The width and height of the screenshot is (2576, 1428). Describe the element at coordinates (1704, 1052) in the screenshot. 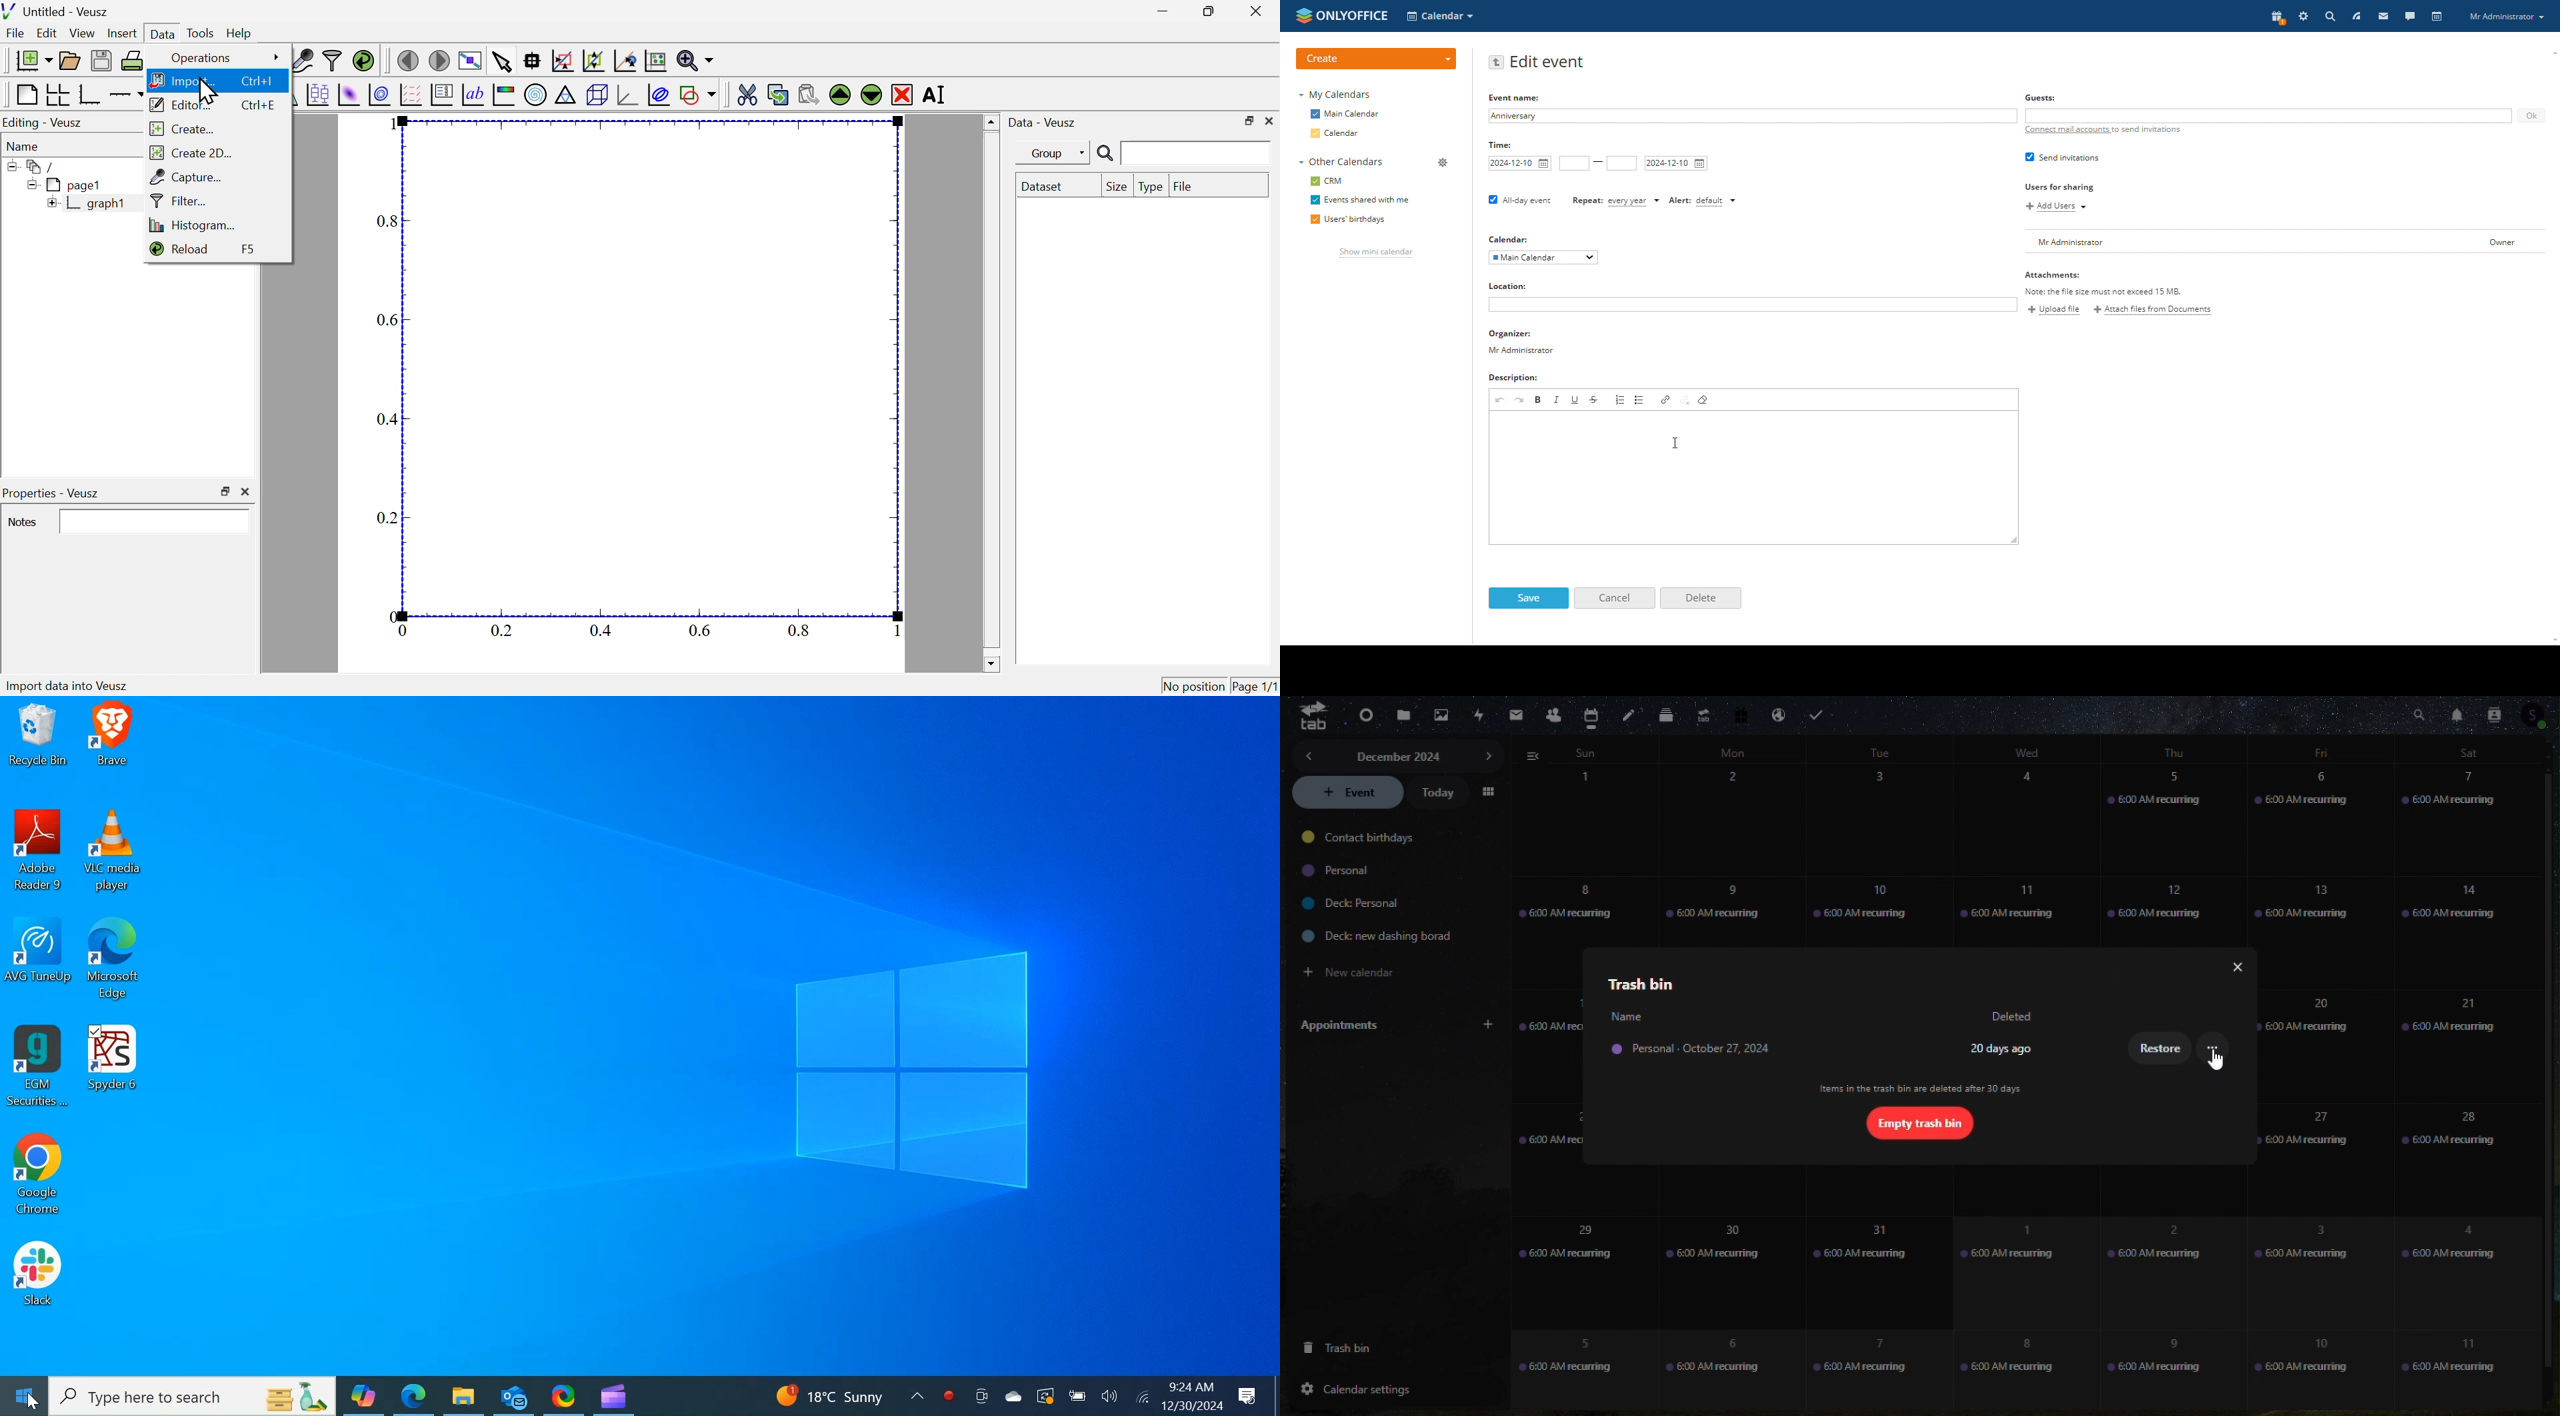

I see `Personal` at that location.